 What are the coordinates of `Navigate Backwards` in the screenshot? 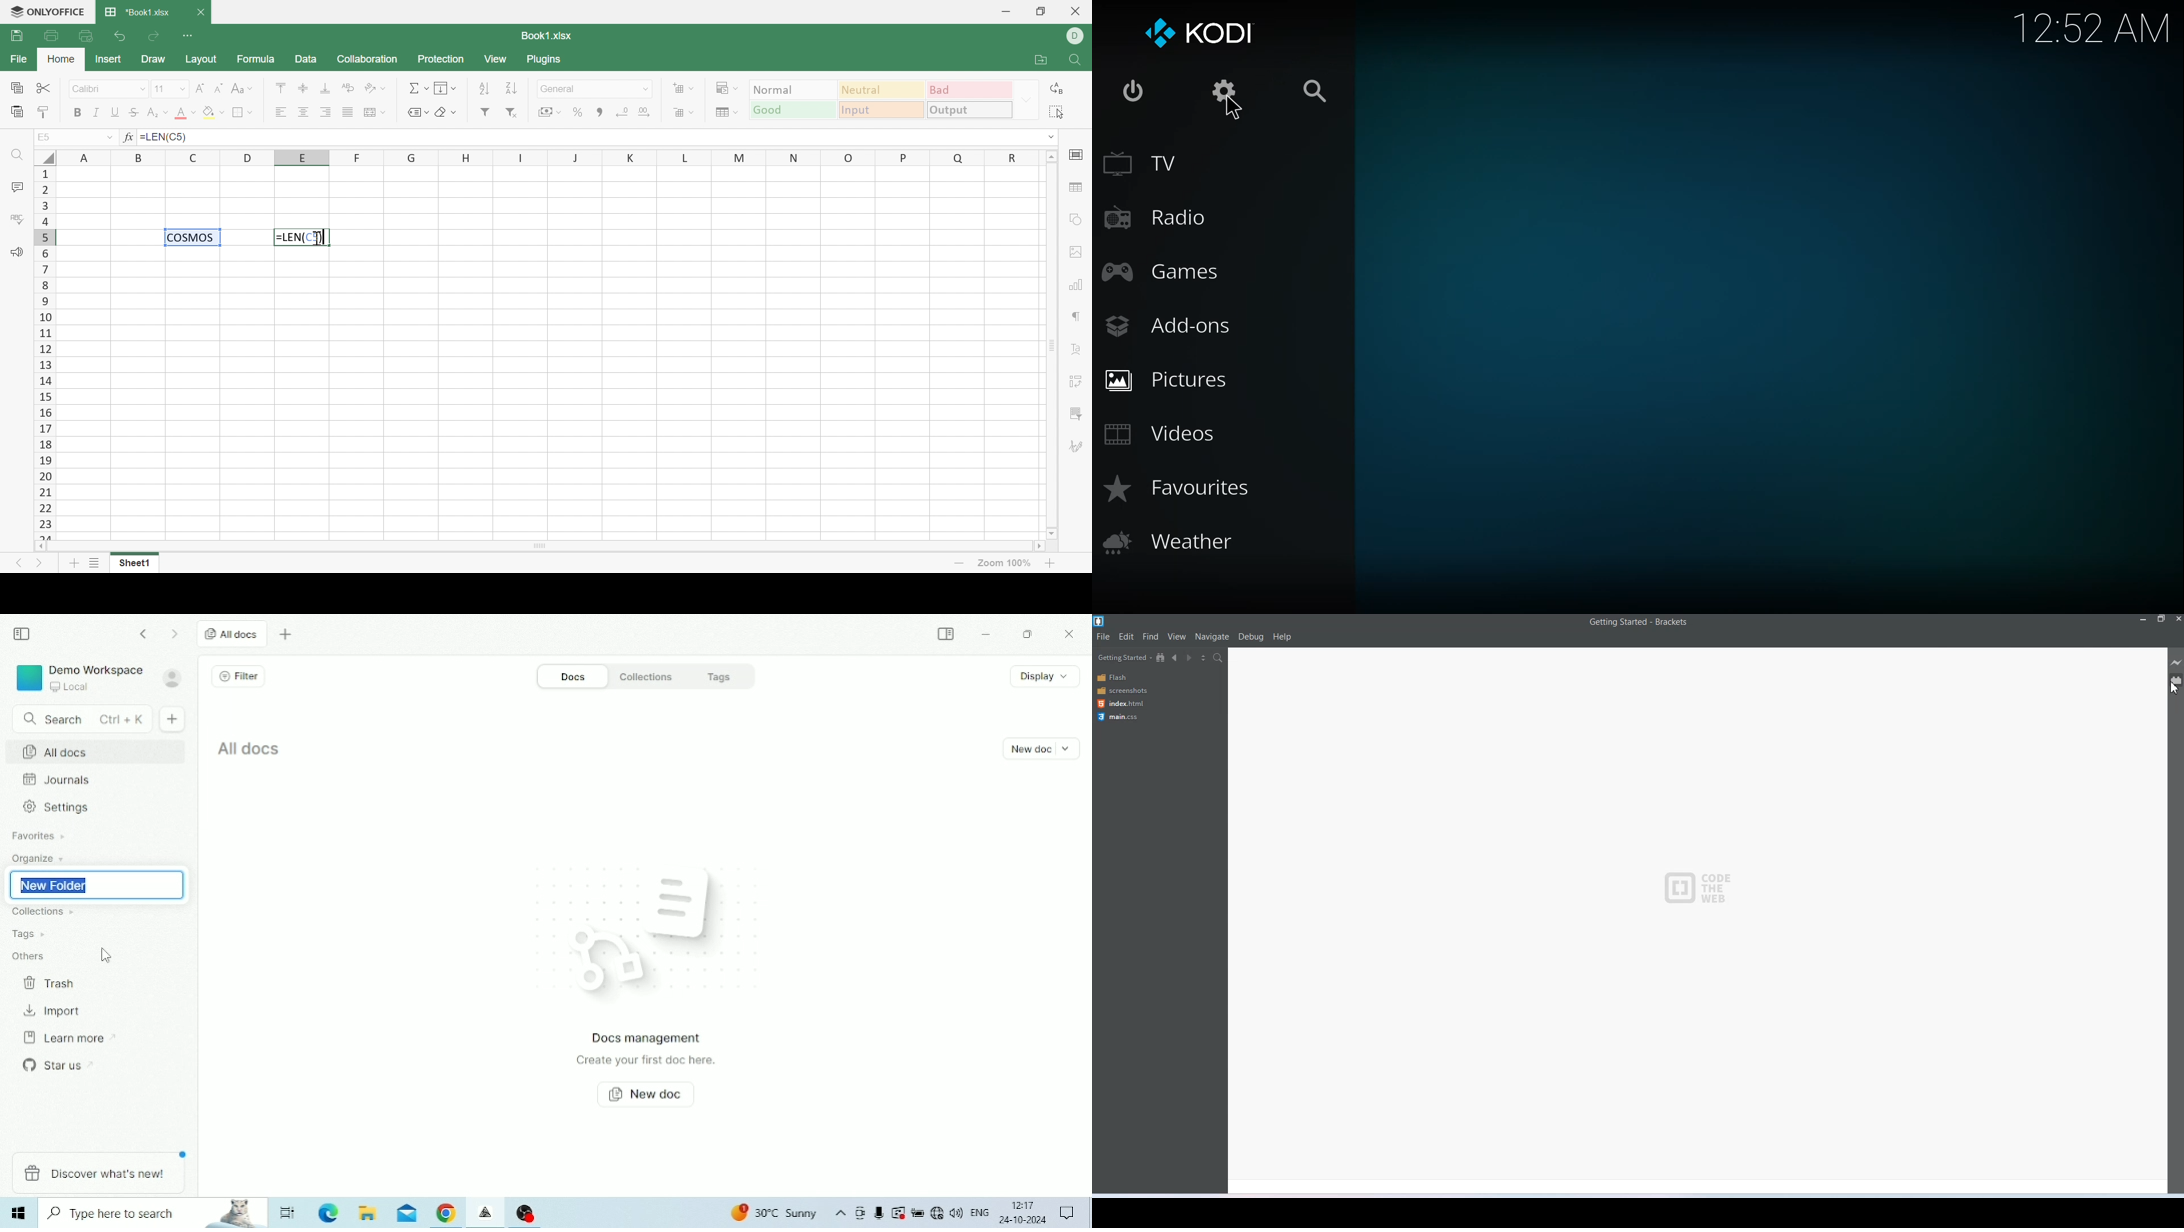 It's located at (1176, 658).